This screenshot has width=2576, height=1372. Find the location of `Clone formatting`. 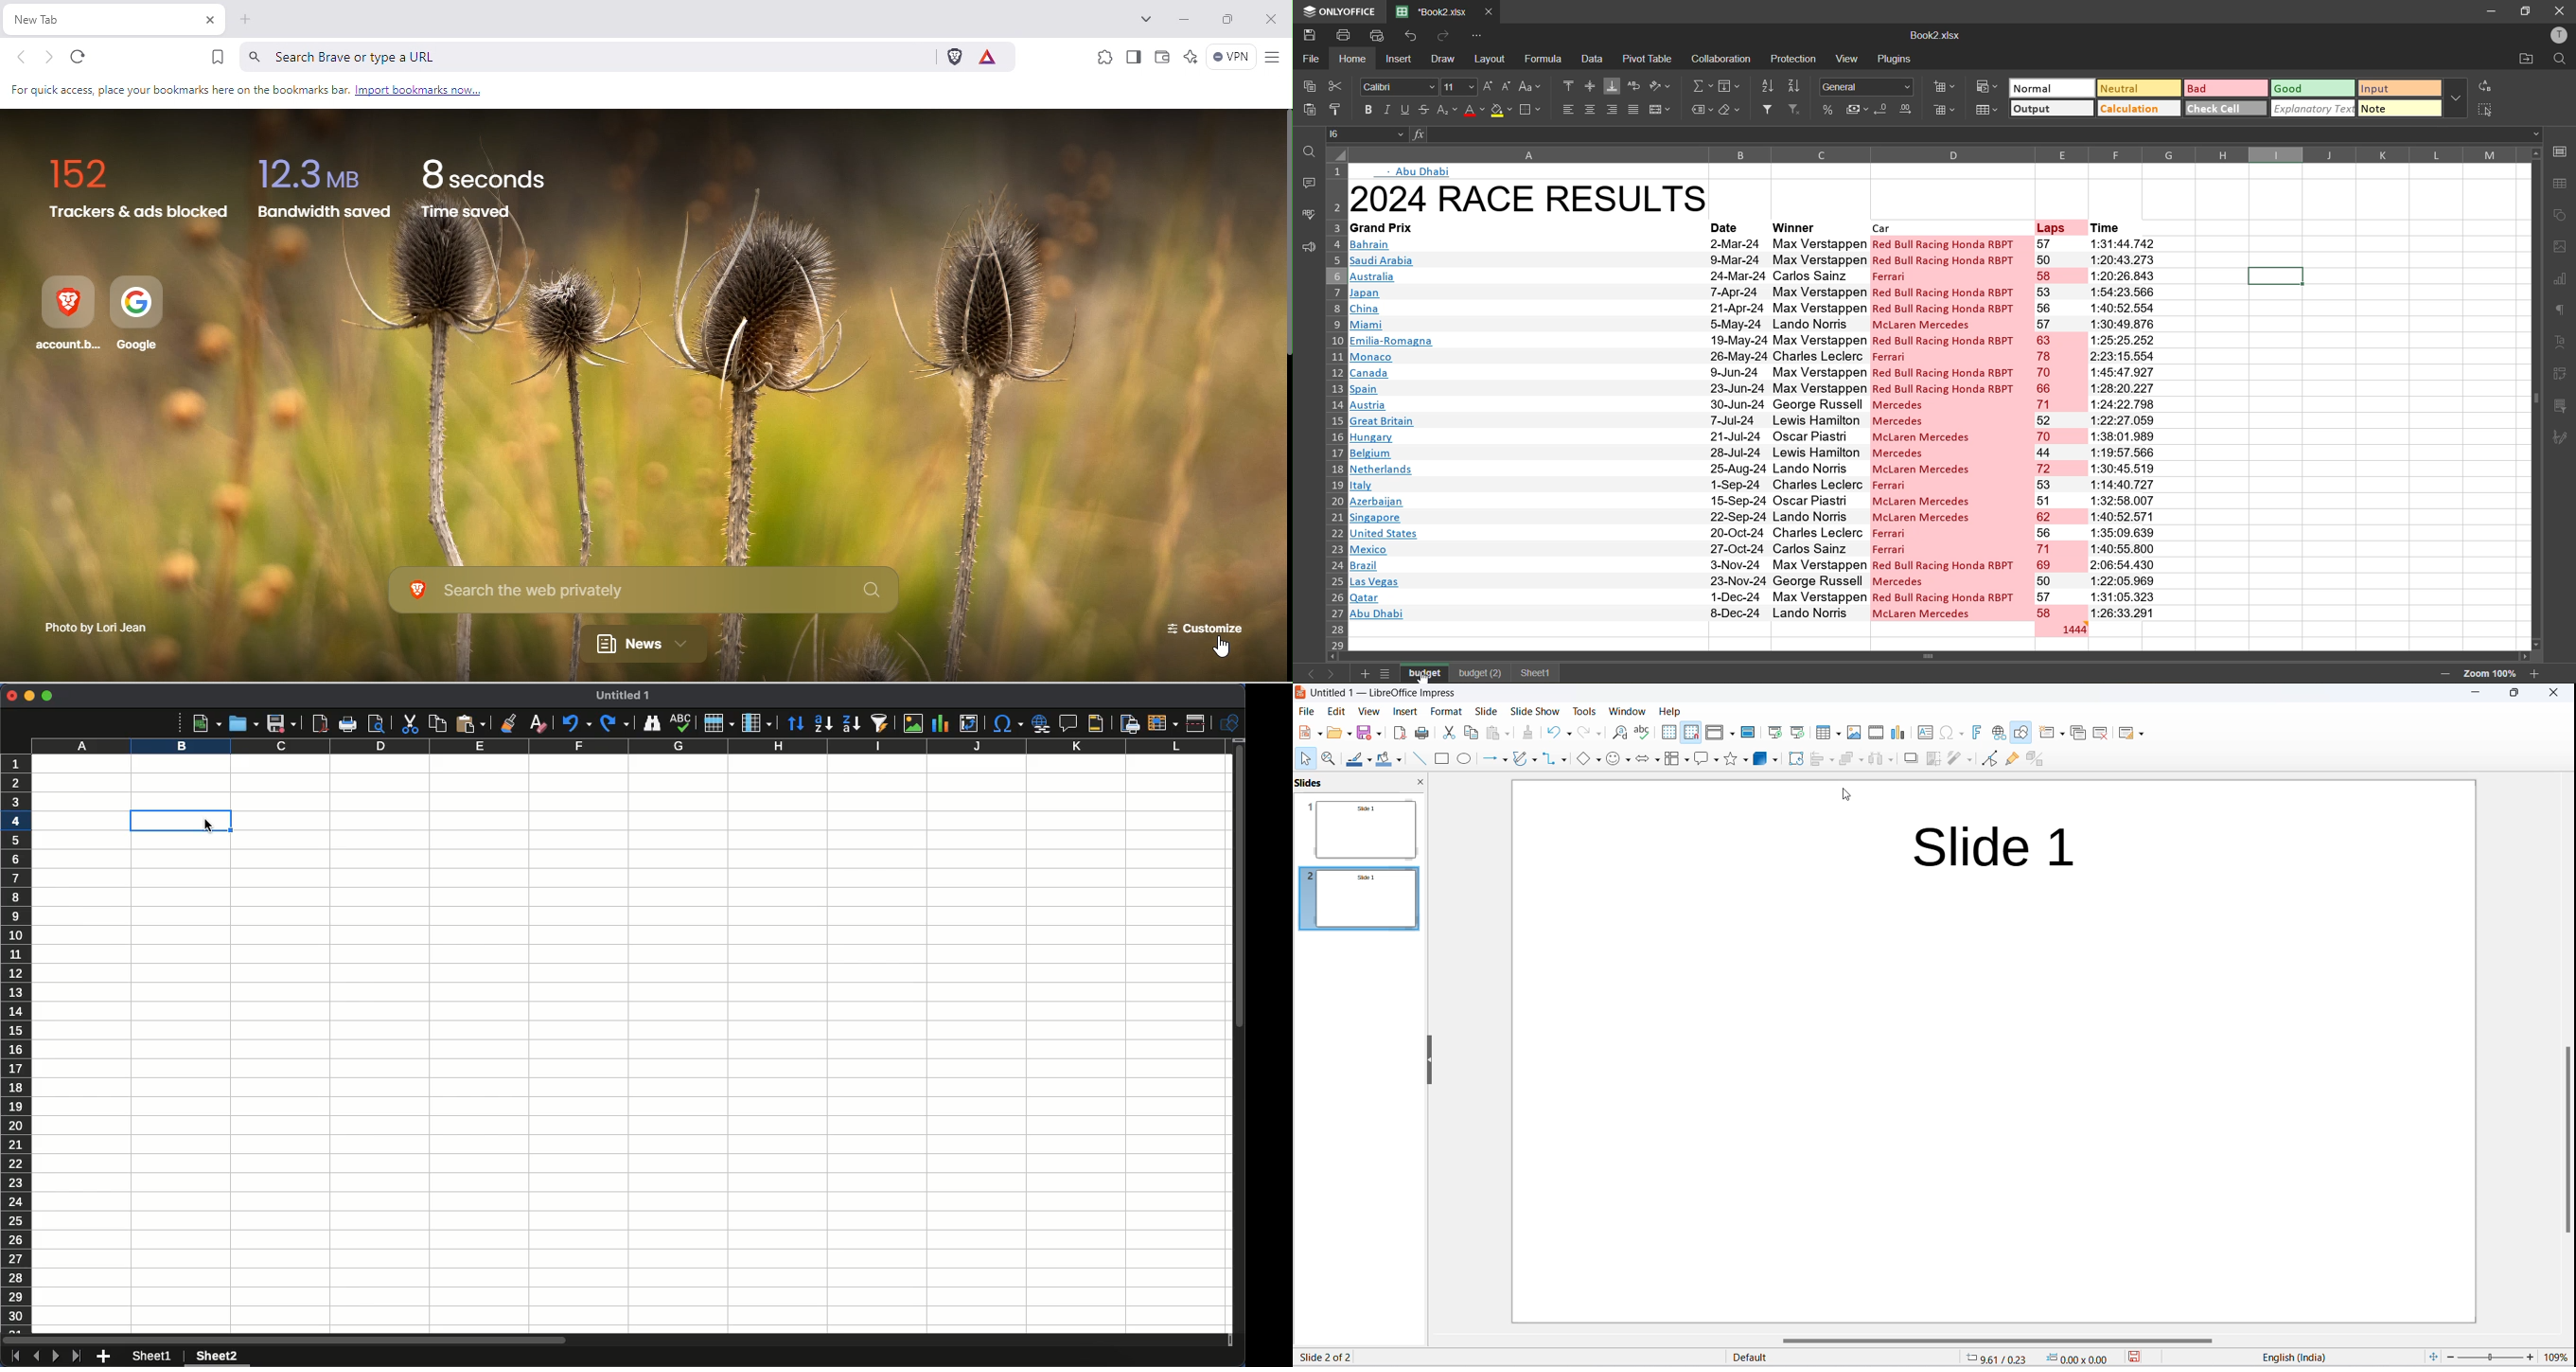

Clone formatting is located at coordinates (509, 723).